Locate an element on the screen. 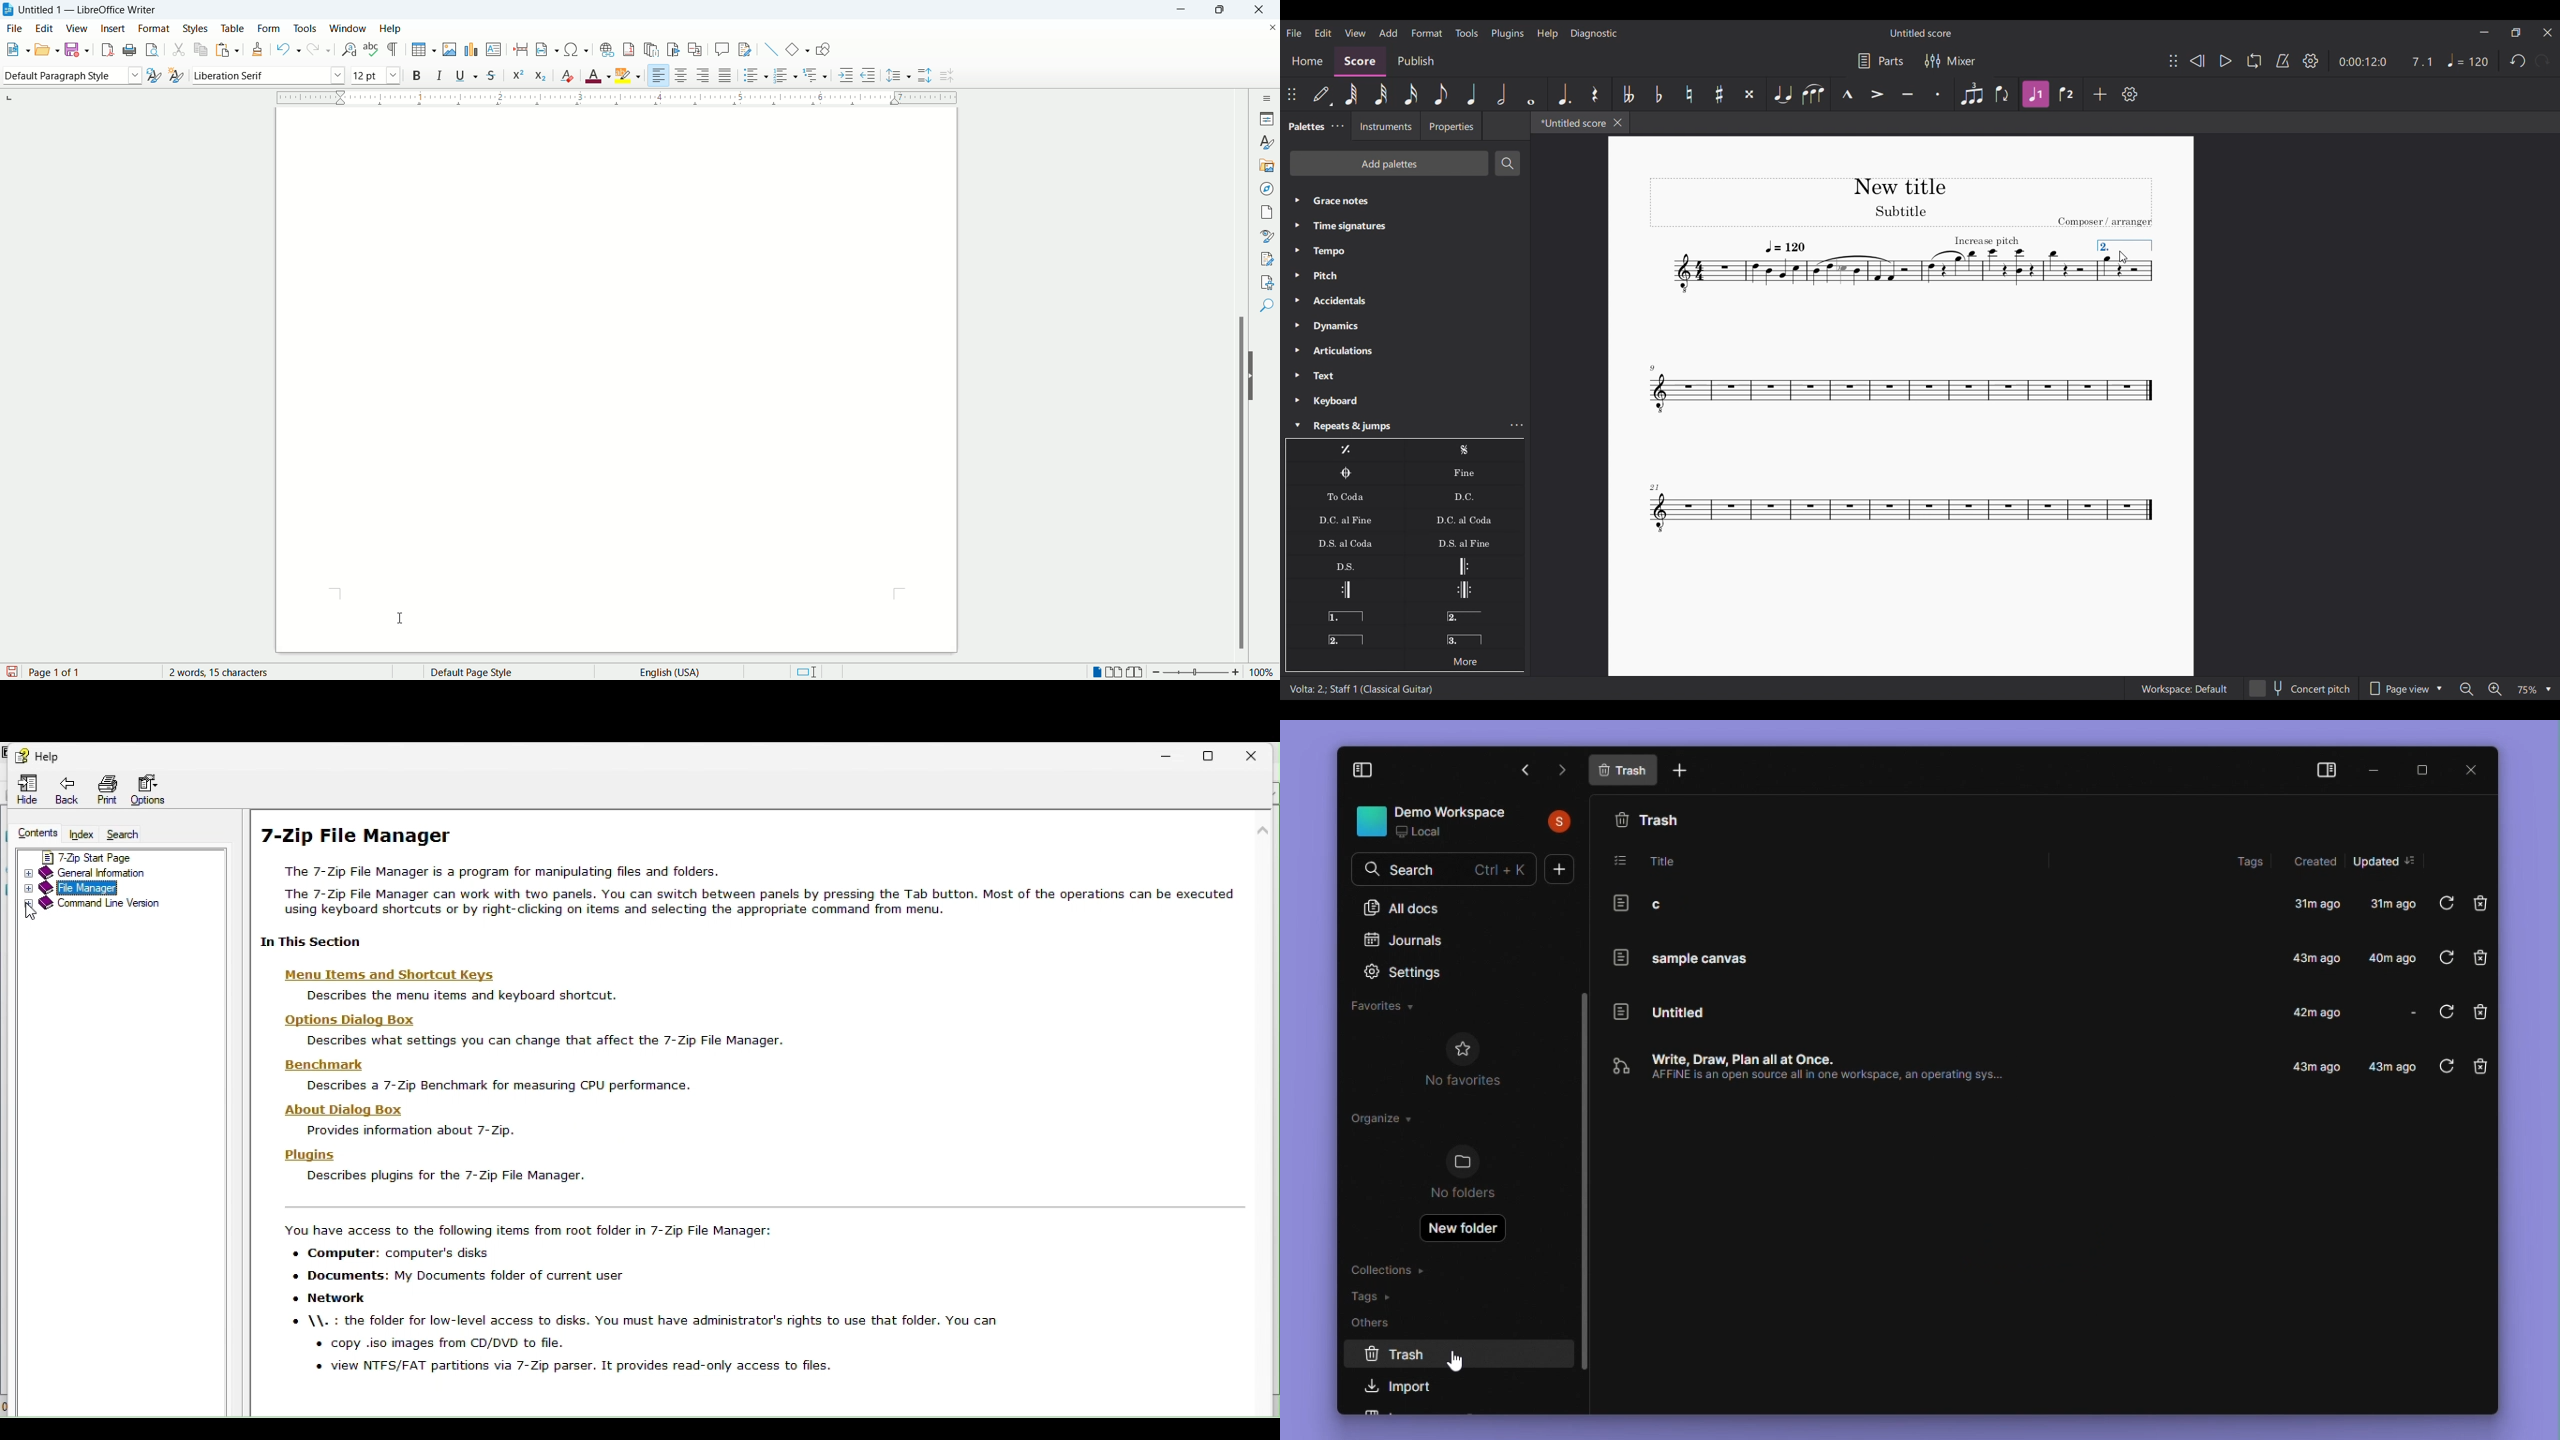  Plugins is located at coordinates (311, 1155).